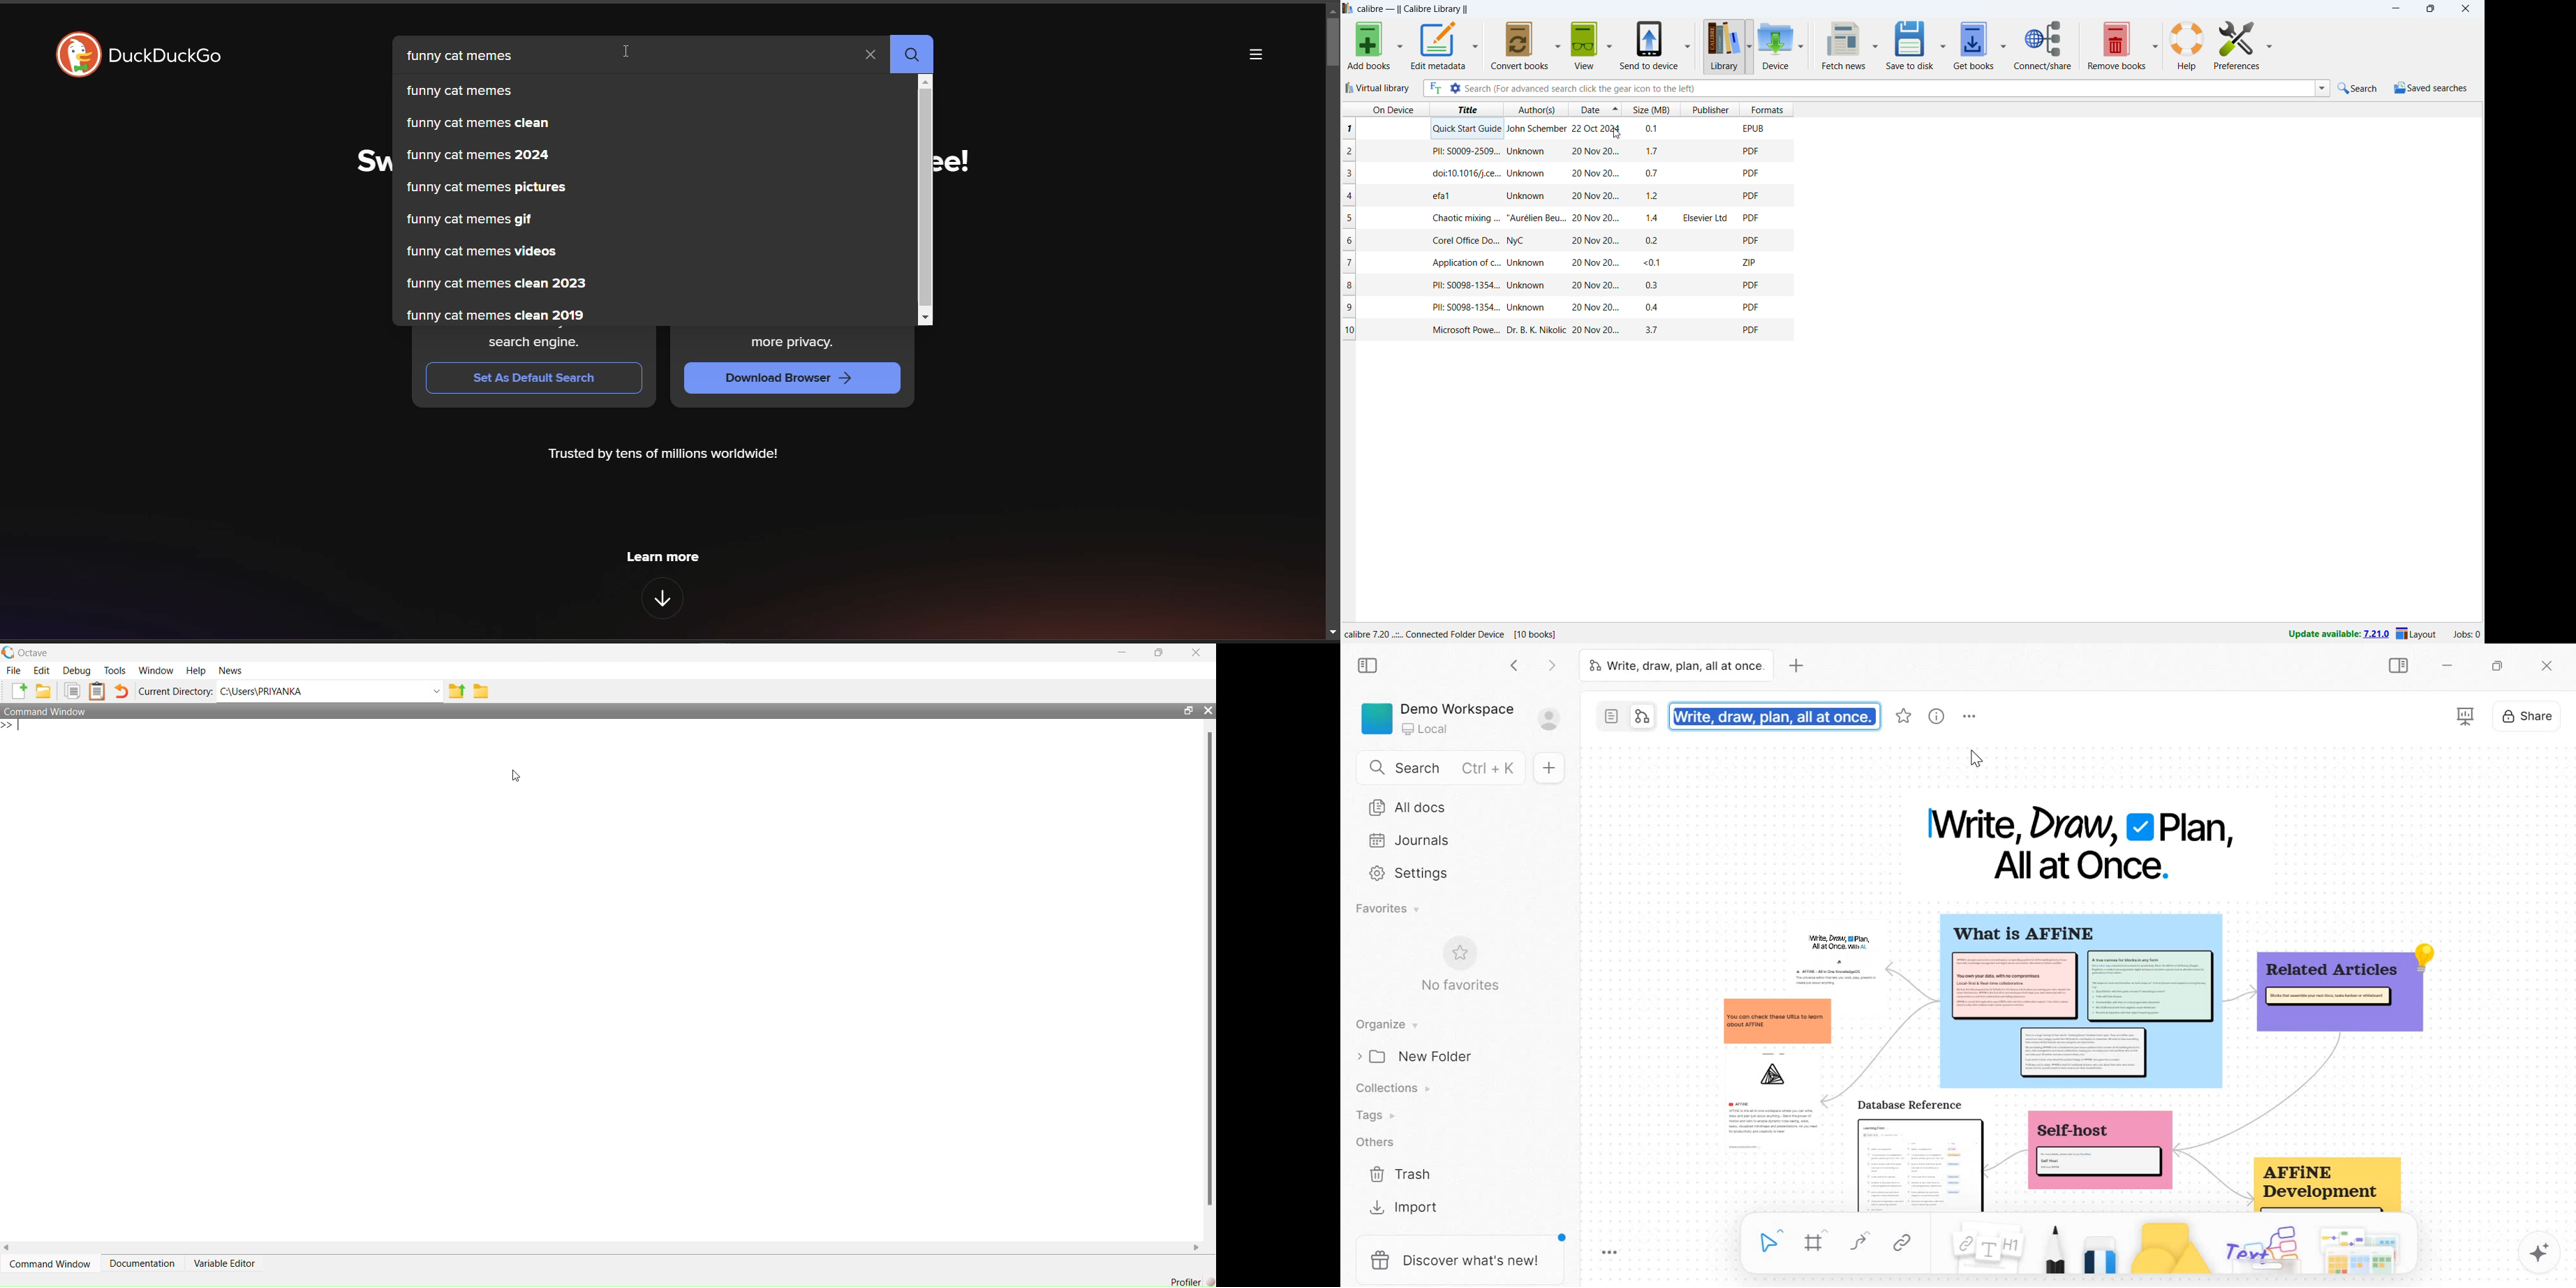 The width and height of the screenshot is (2576, 1288). I want to click on one book entry, so click(1564, 174).